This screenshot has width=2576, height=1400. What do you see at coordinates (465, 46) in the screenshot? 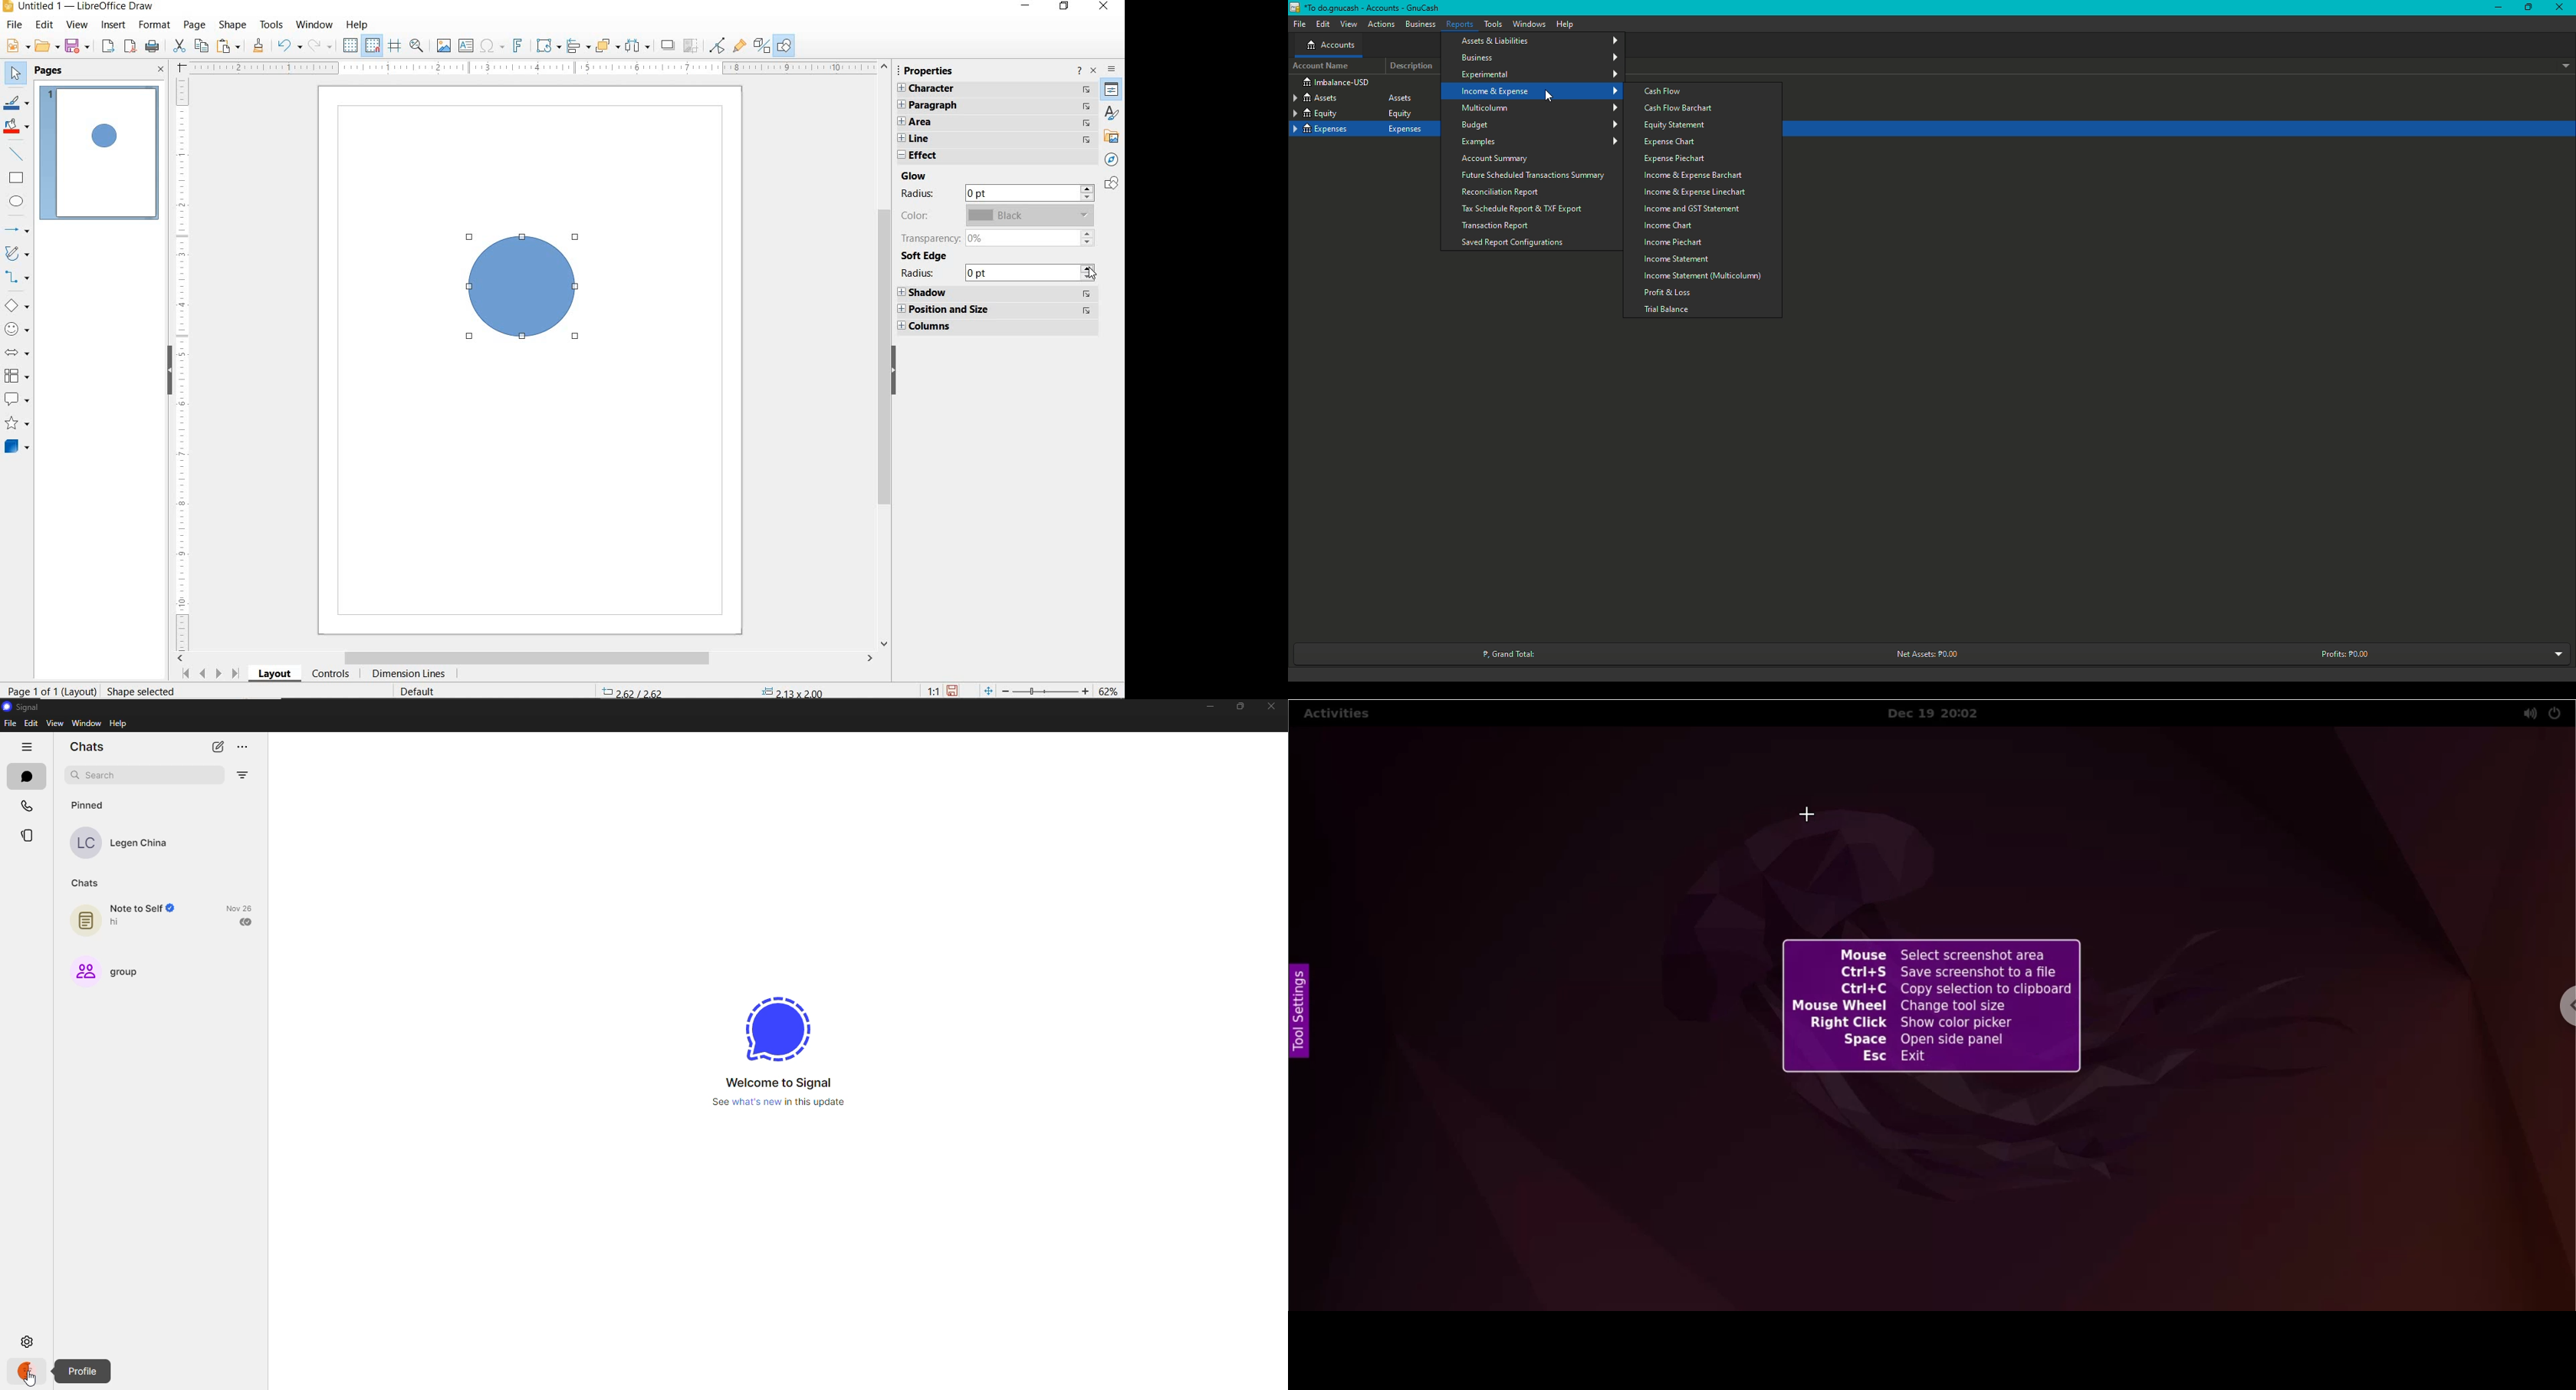
I see `INSERT TEXT BOX` at bounding box center [465, 46].